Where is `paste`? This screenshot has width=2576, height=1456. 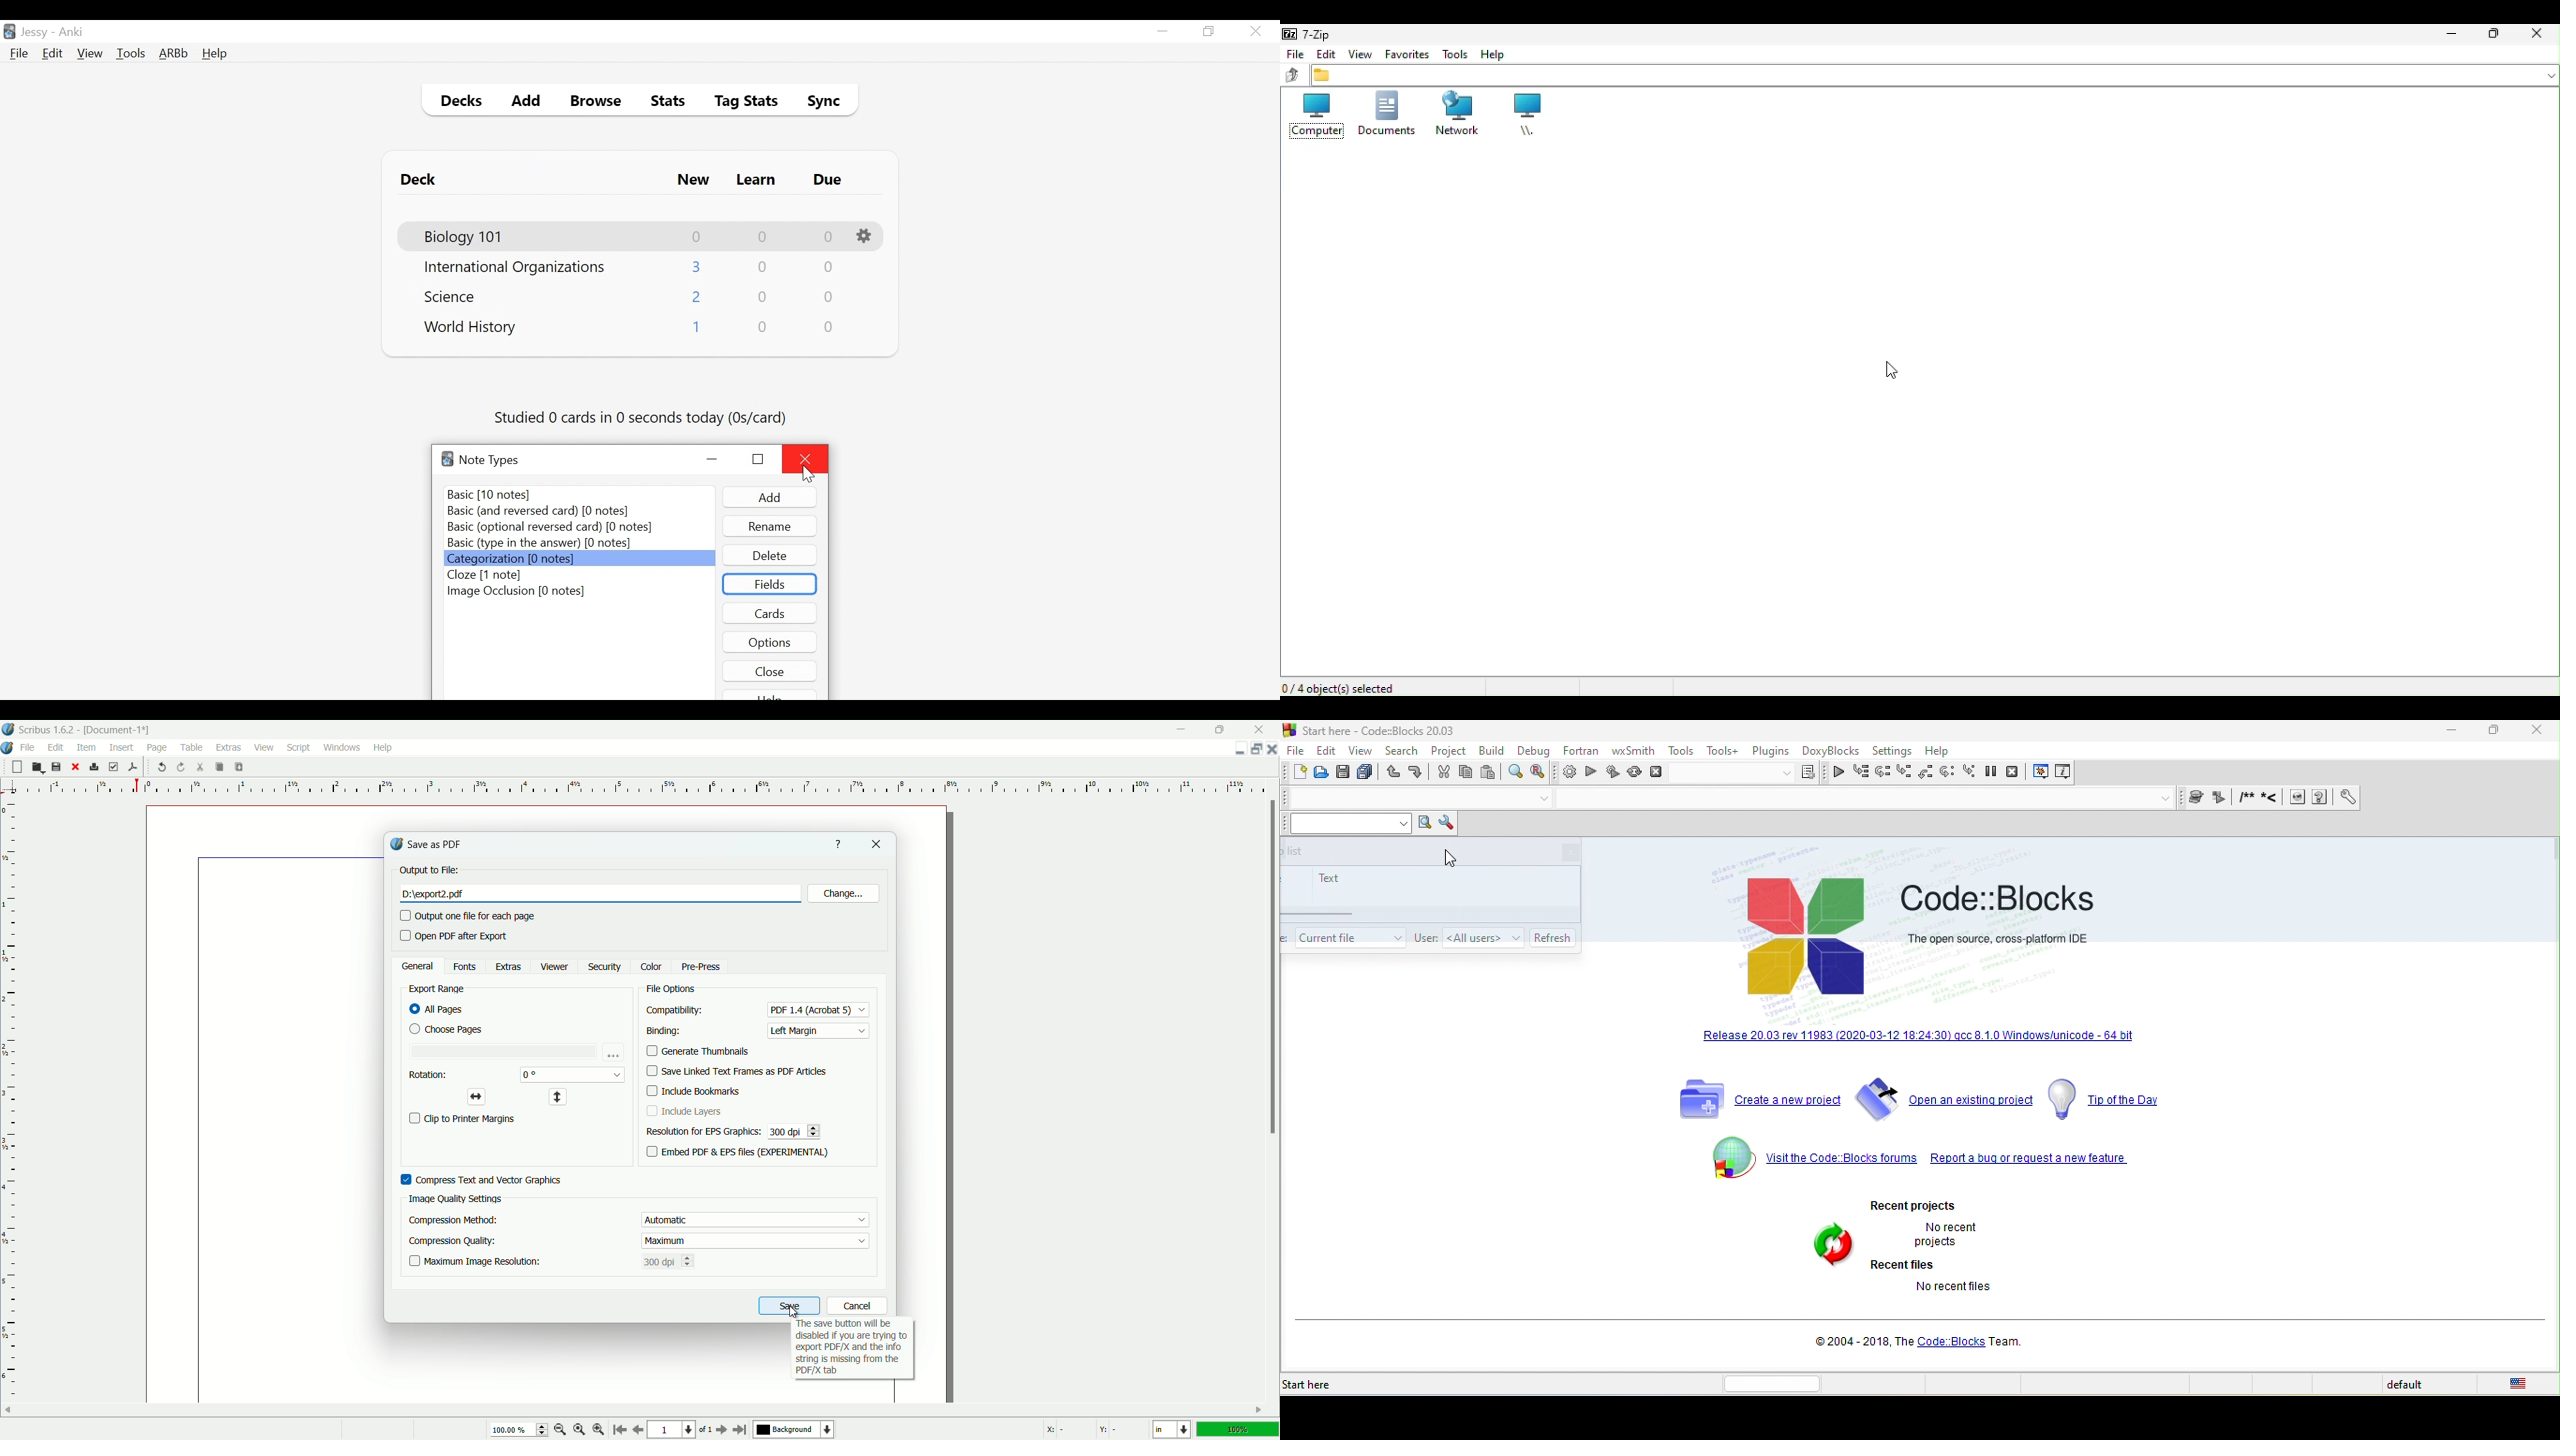 paste is located at coordinates (1489, 773).